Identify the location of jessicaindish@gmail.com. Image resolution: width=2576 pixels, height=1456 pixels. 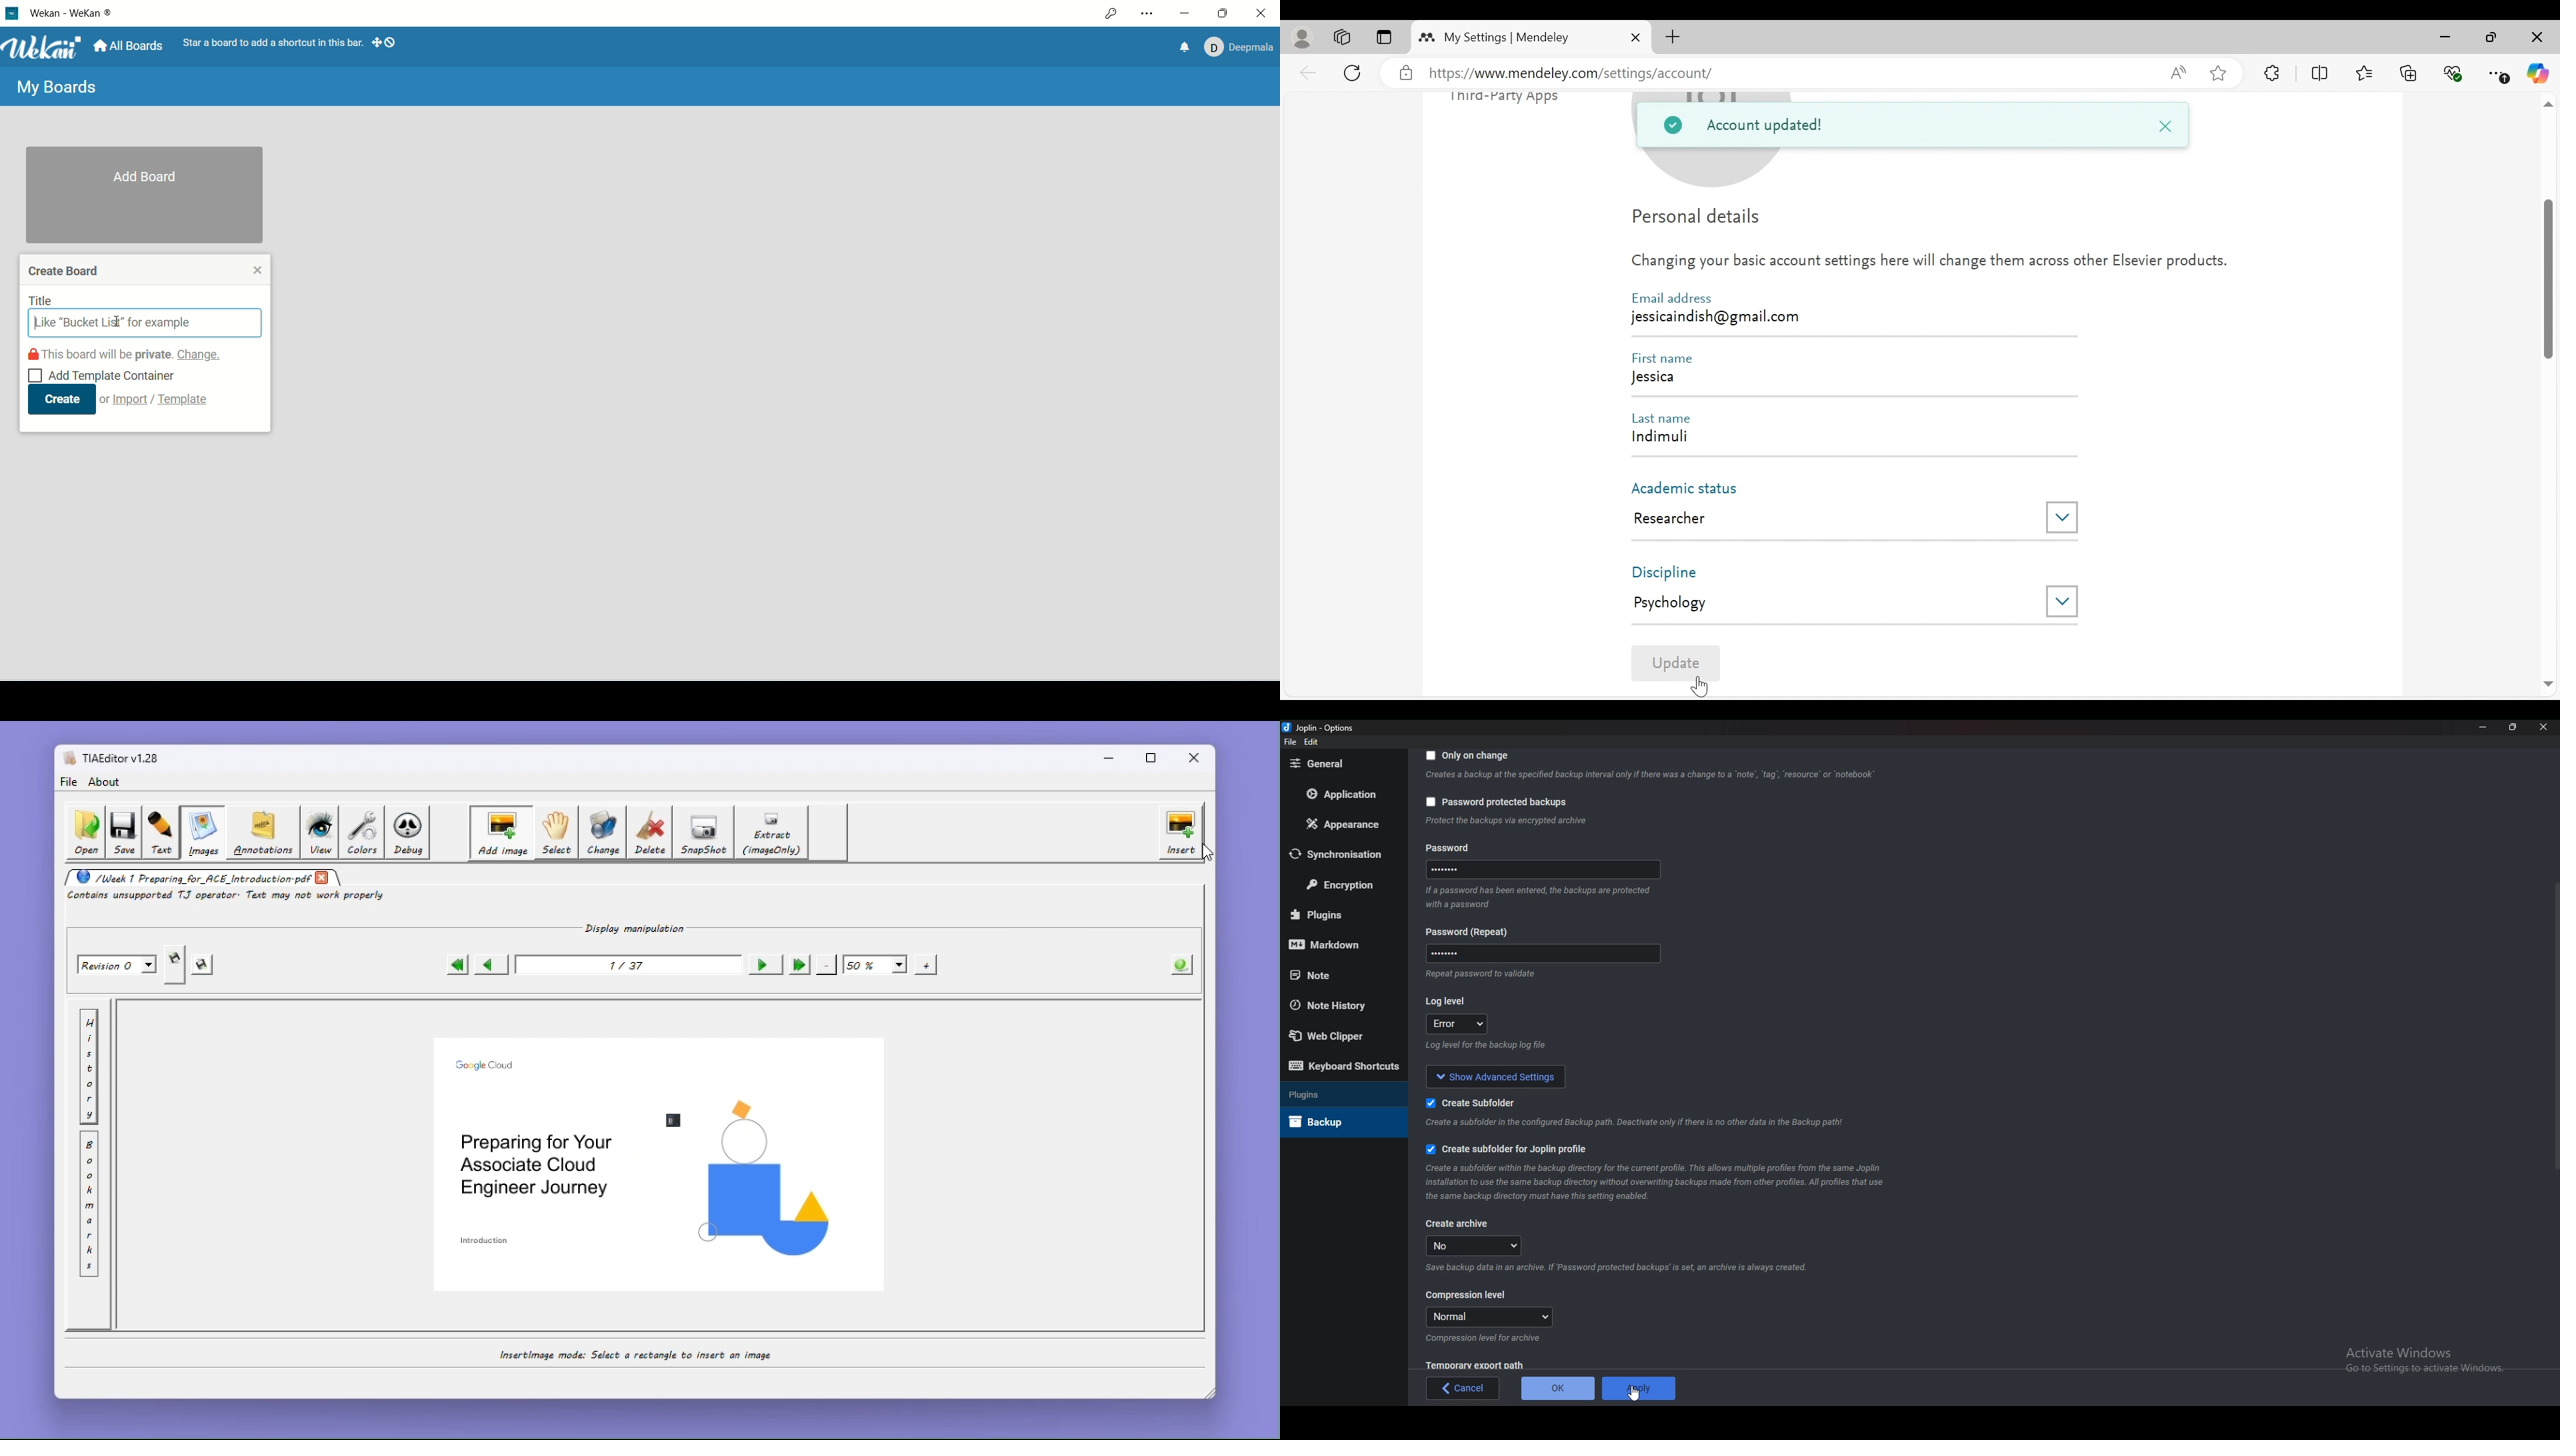
(1719, 316).